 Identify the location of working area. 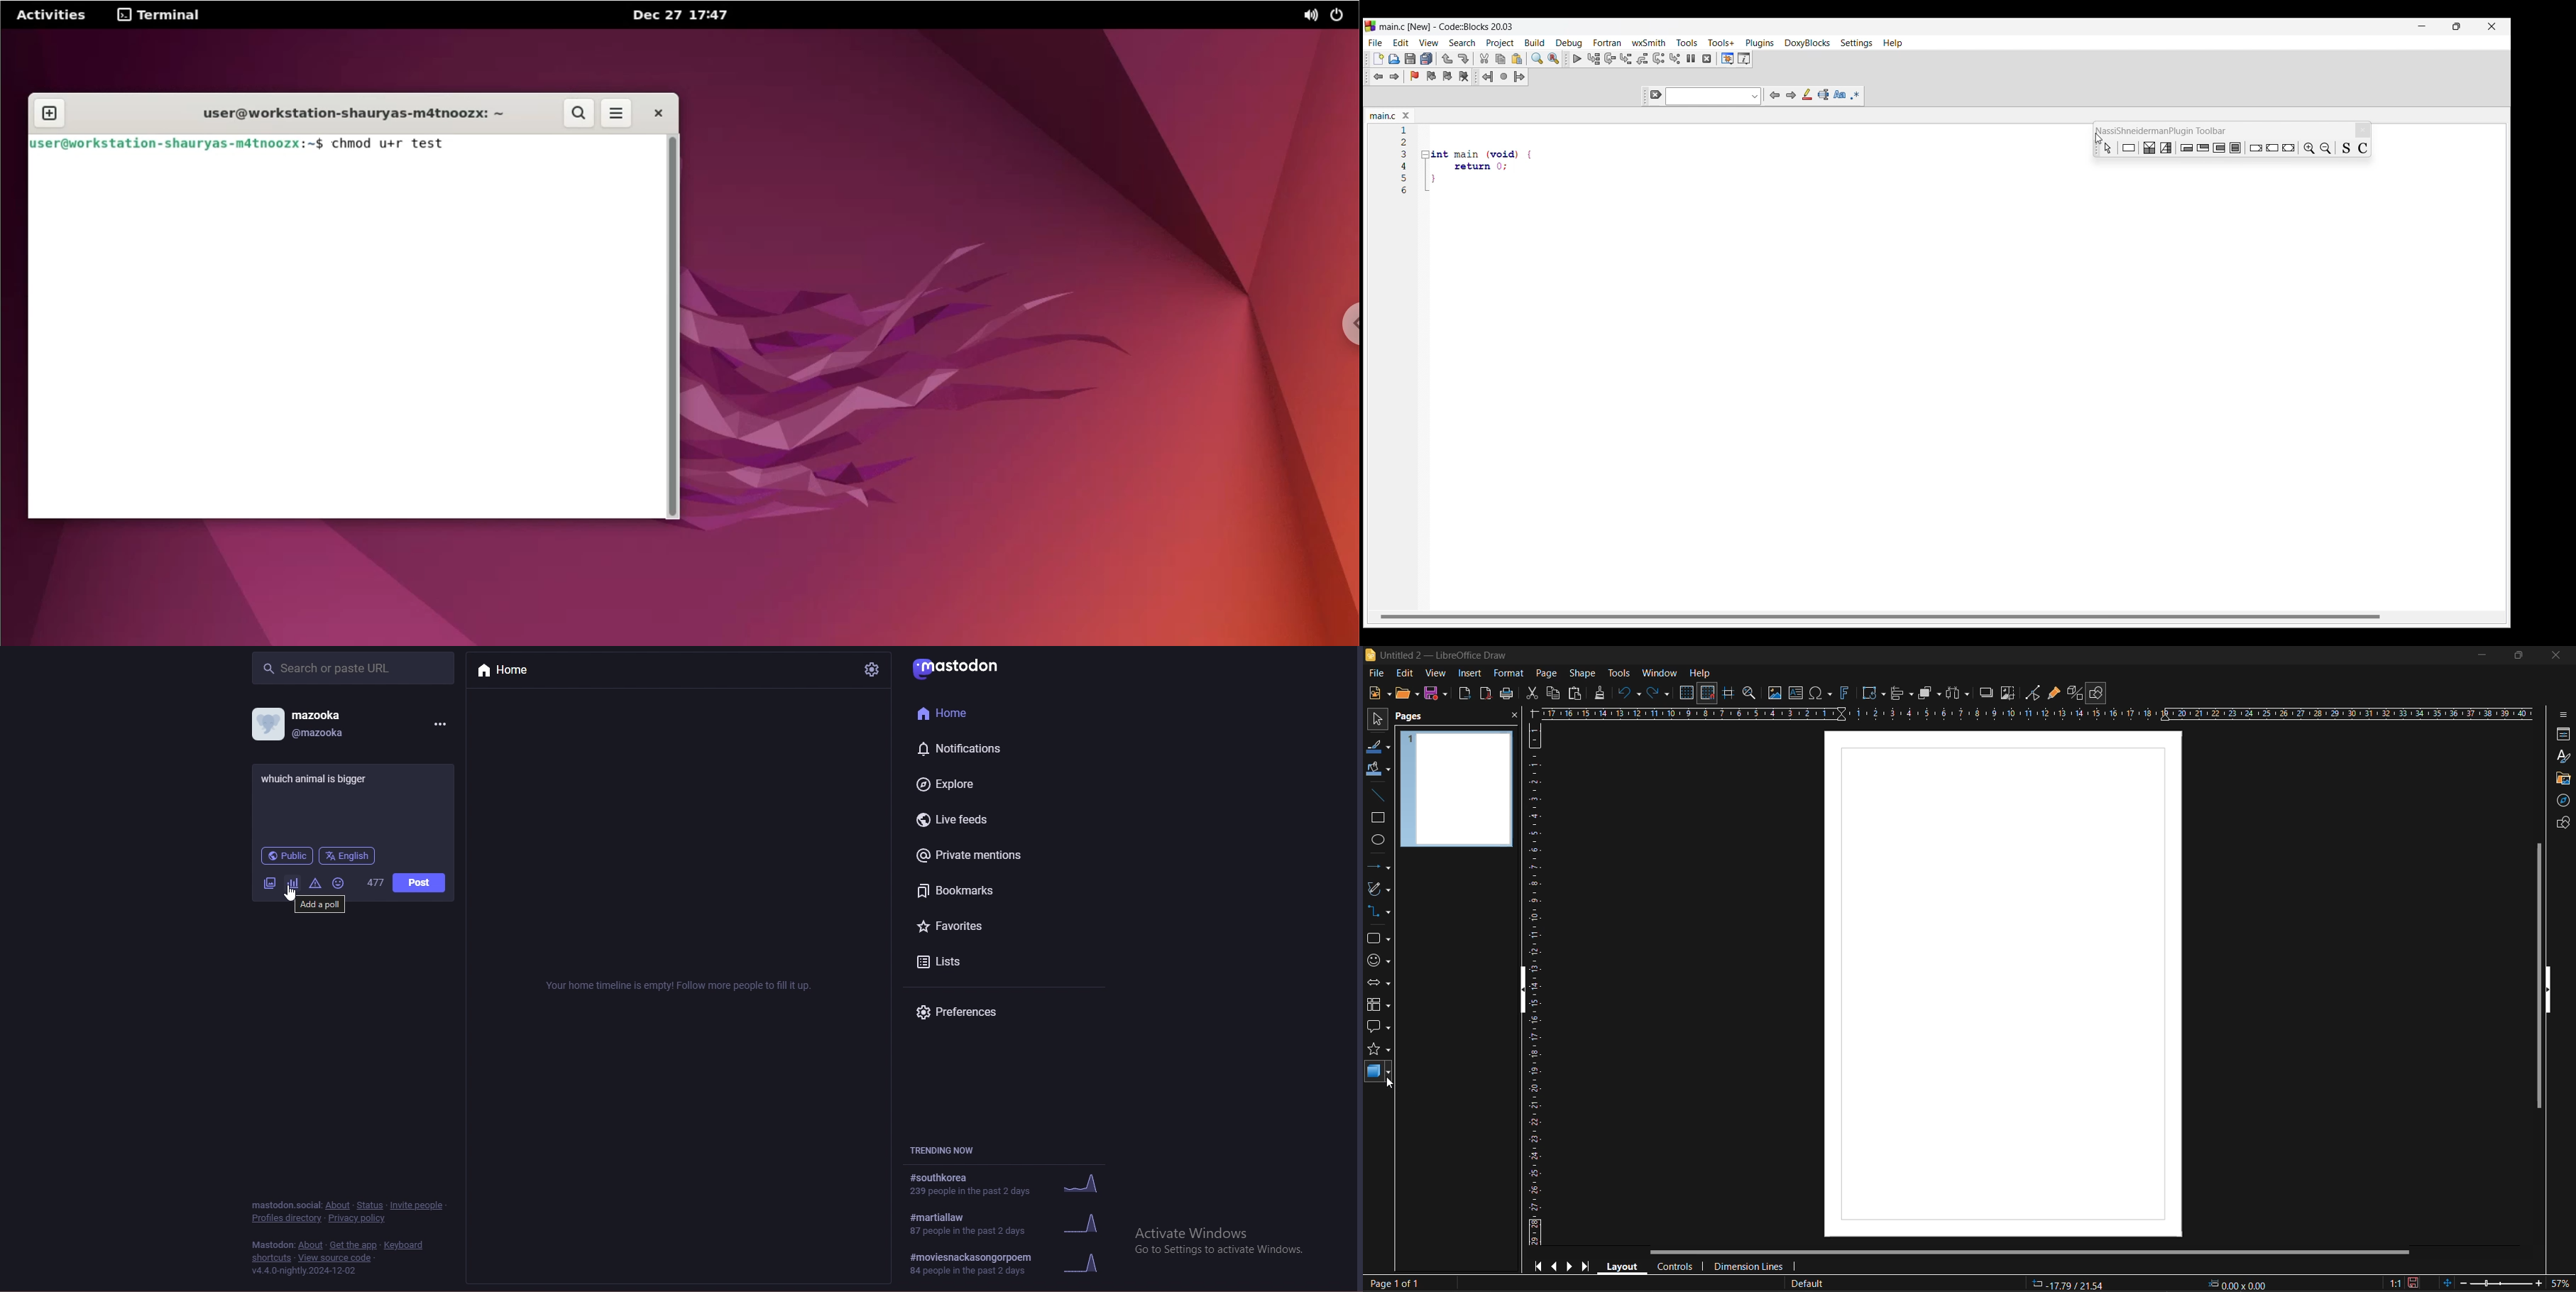
(2003, 982).